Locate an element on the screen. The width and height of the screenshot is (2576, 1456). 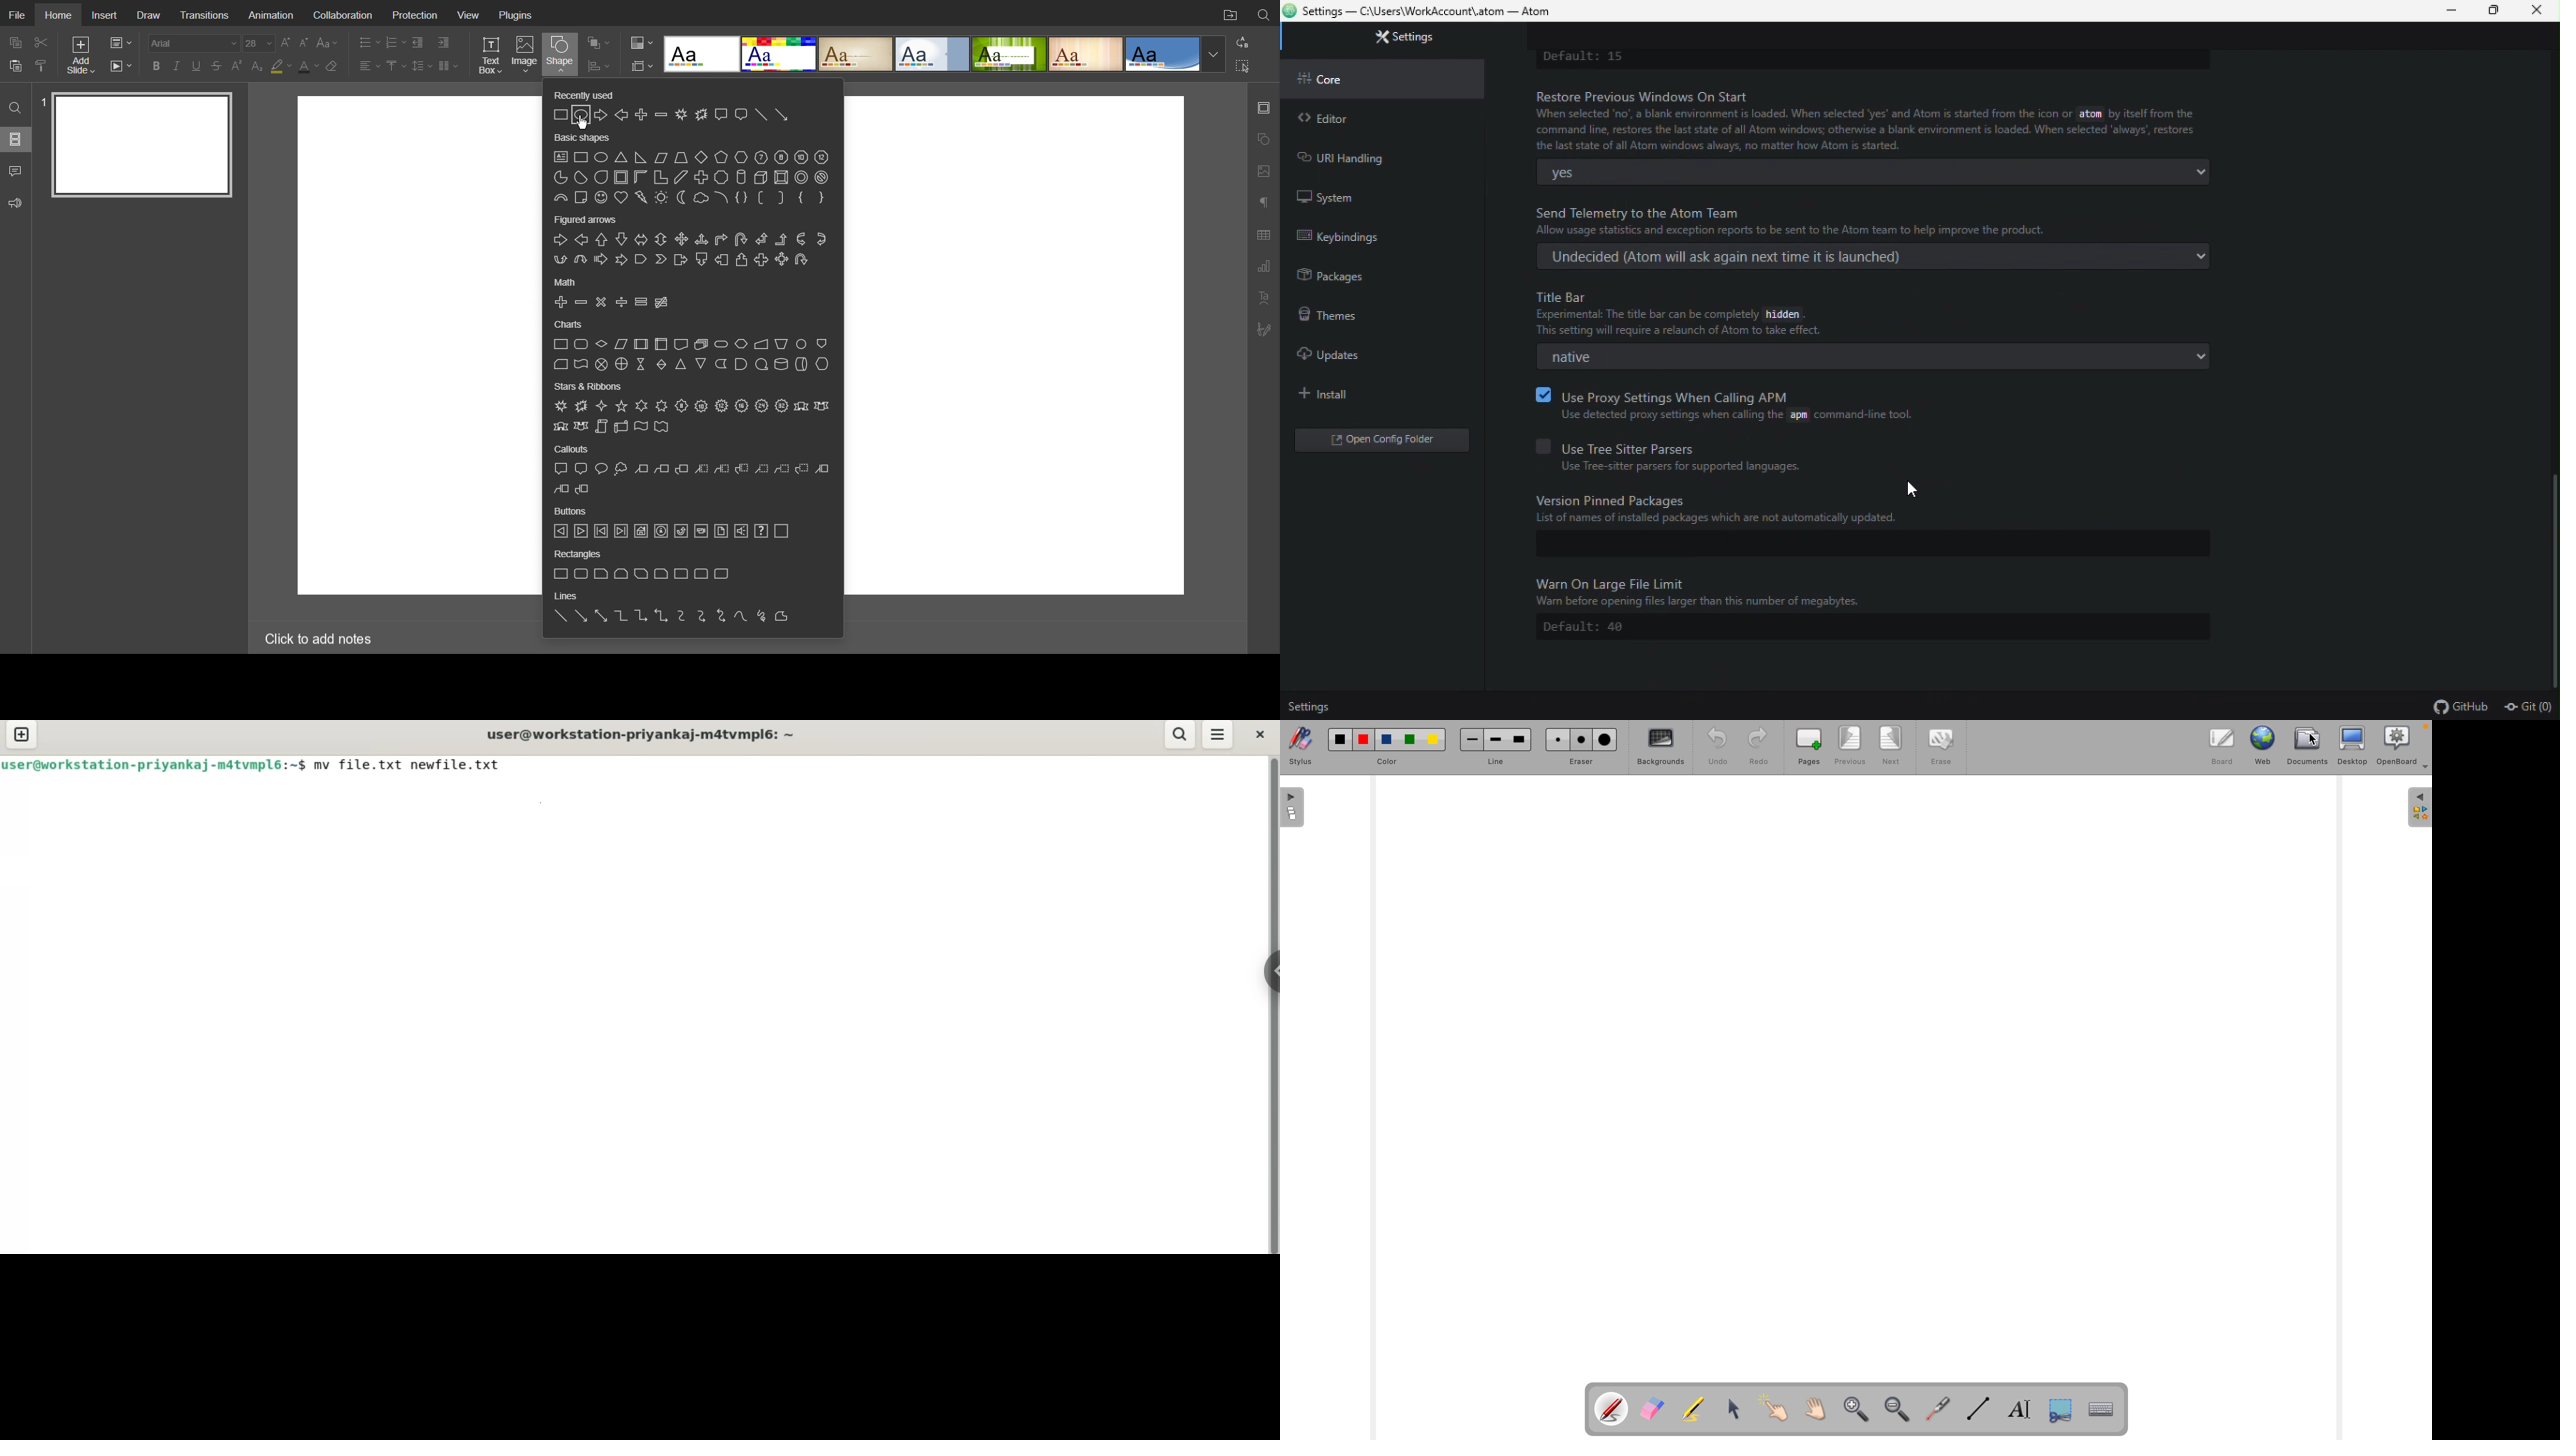
Image Settings is located at coordinates (1263, 170).